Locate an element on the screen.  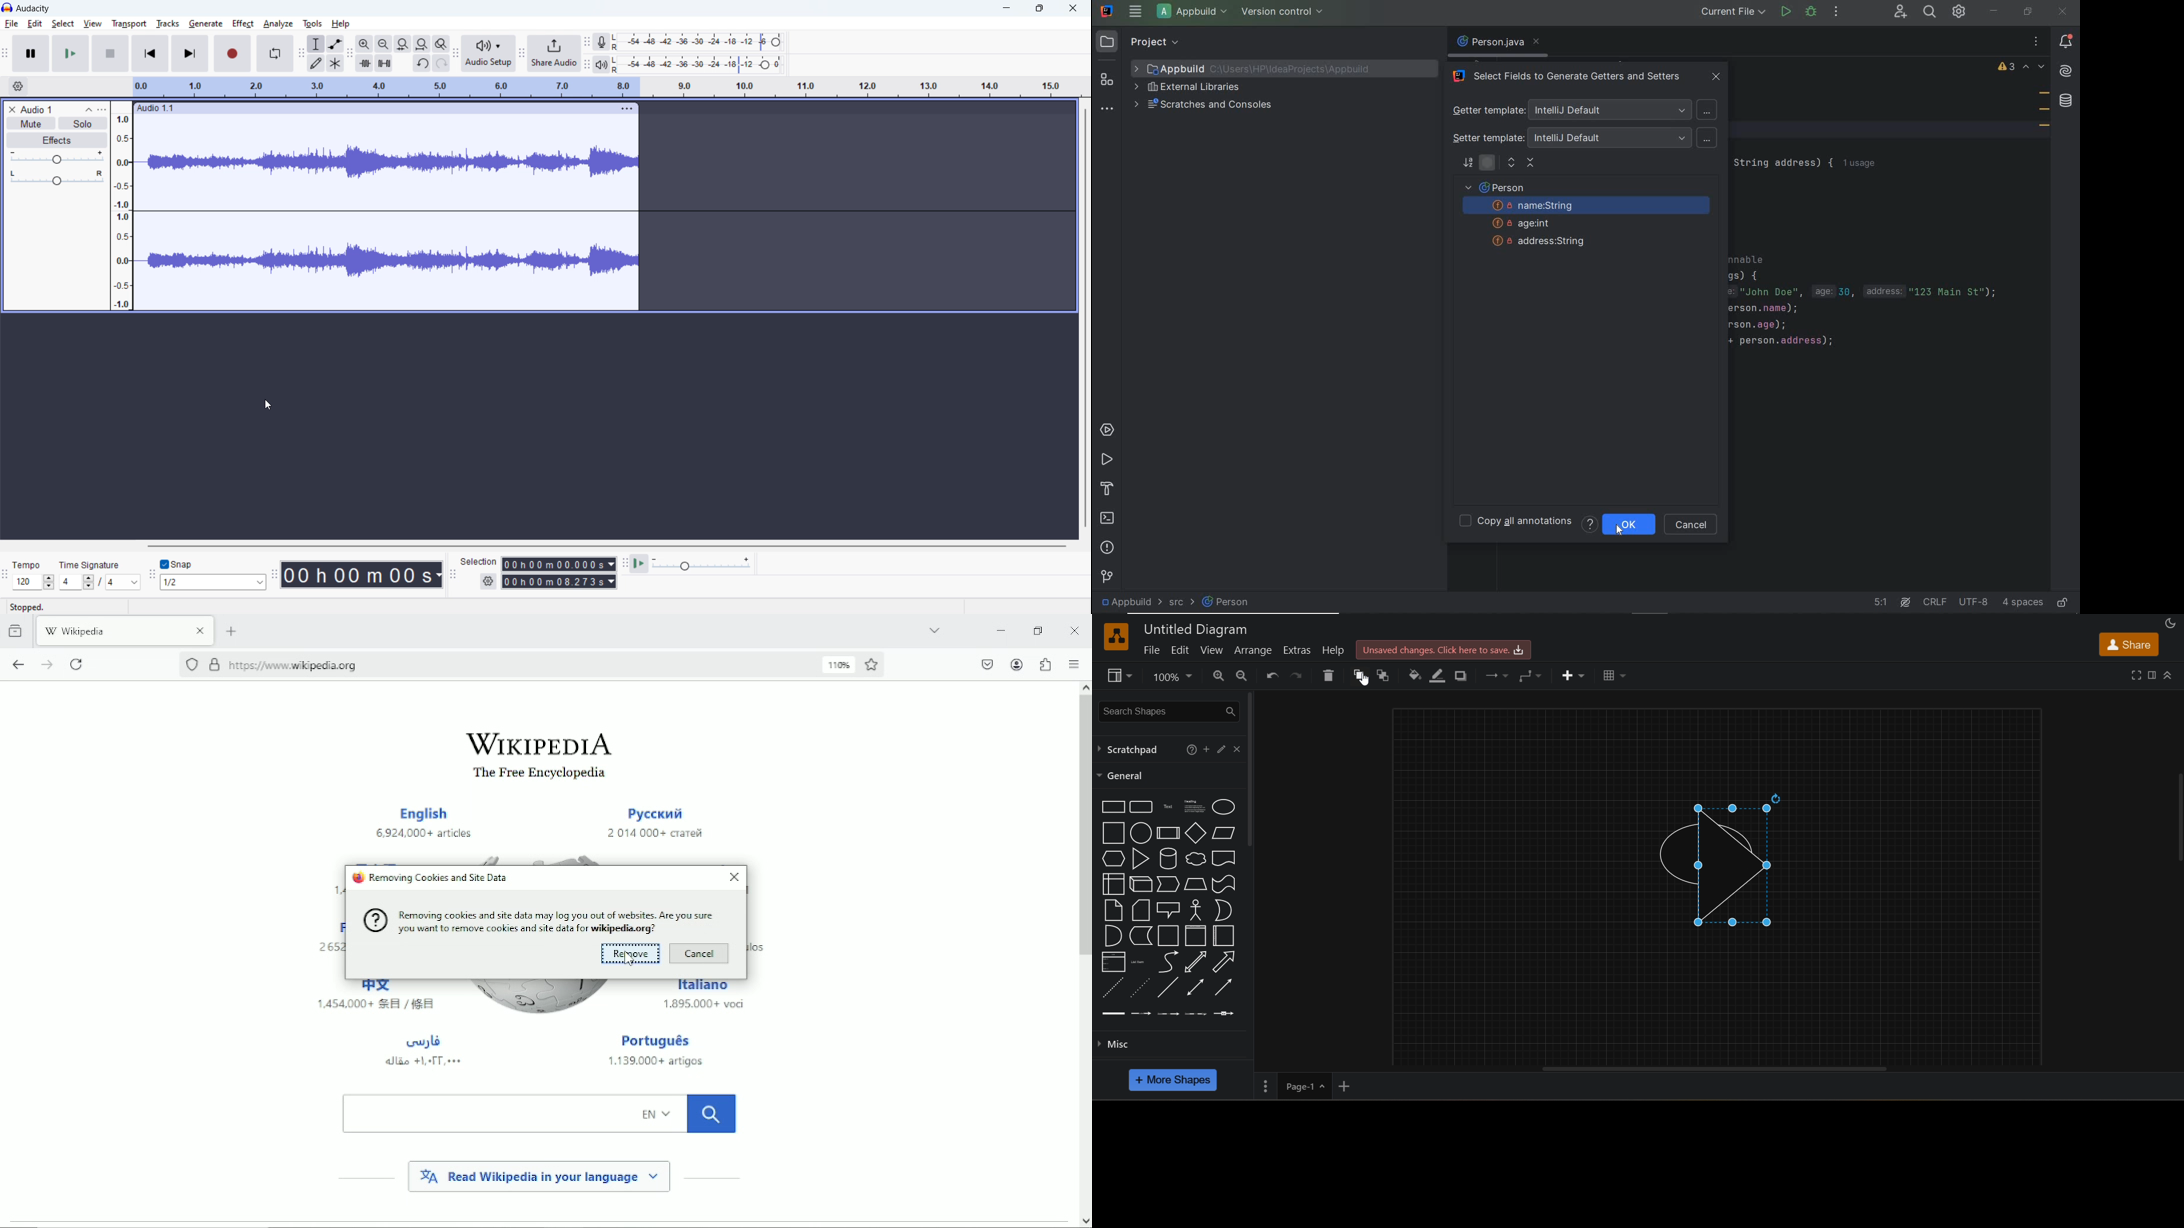
skip to last is located at coordinates (191, 53).